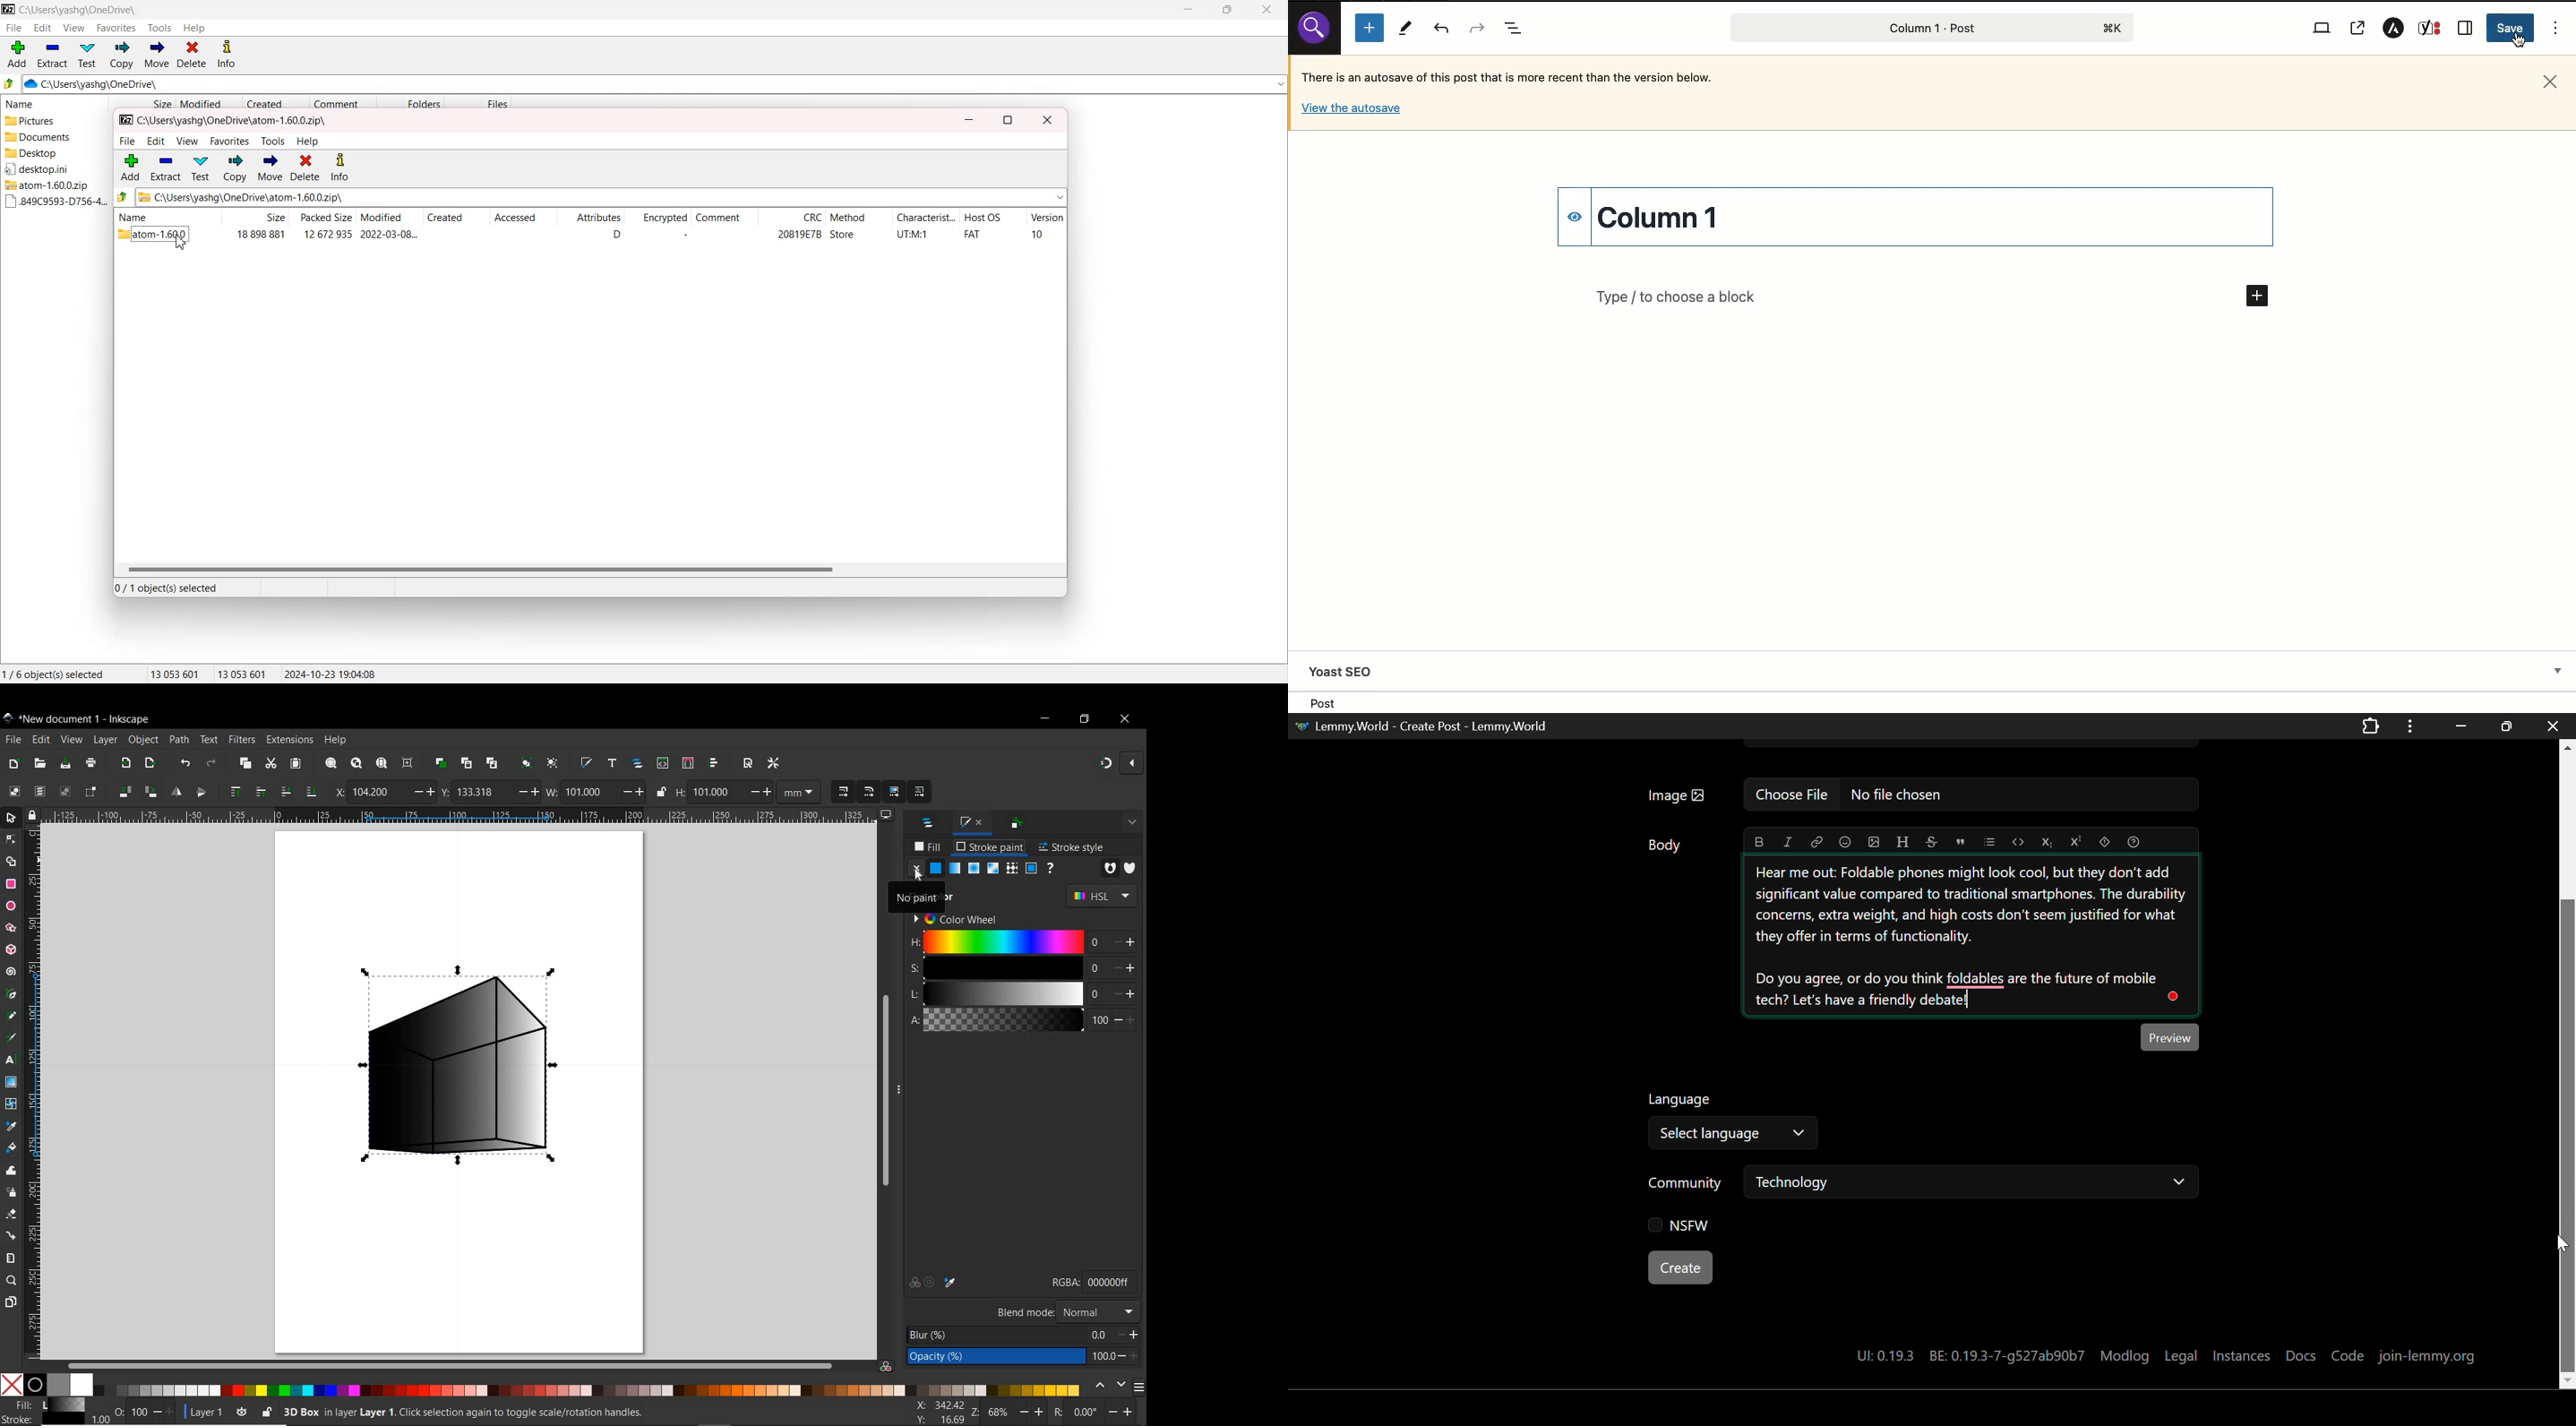  I want to click on FILE, so click(13, 740).